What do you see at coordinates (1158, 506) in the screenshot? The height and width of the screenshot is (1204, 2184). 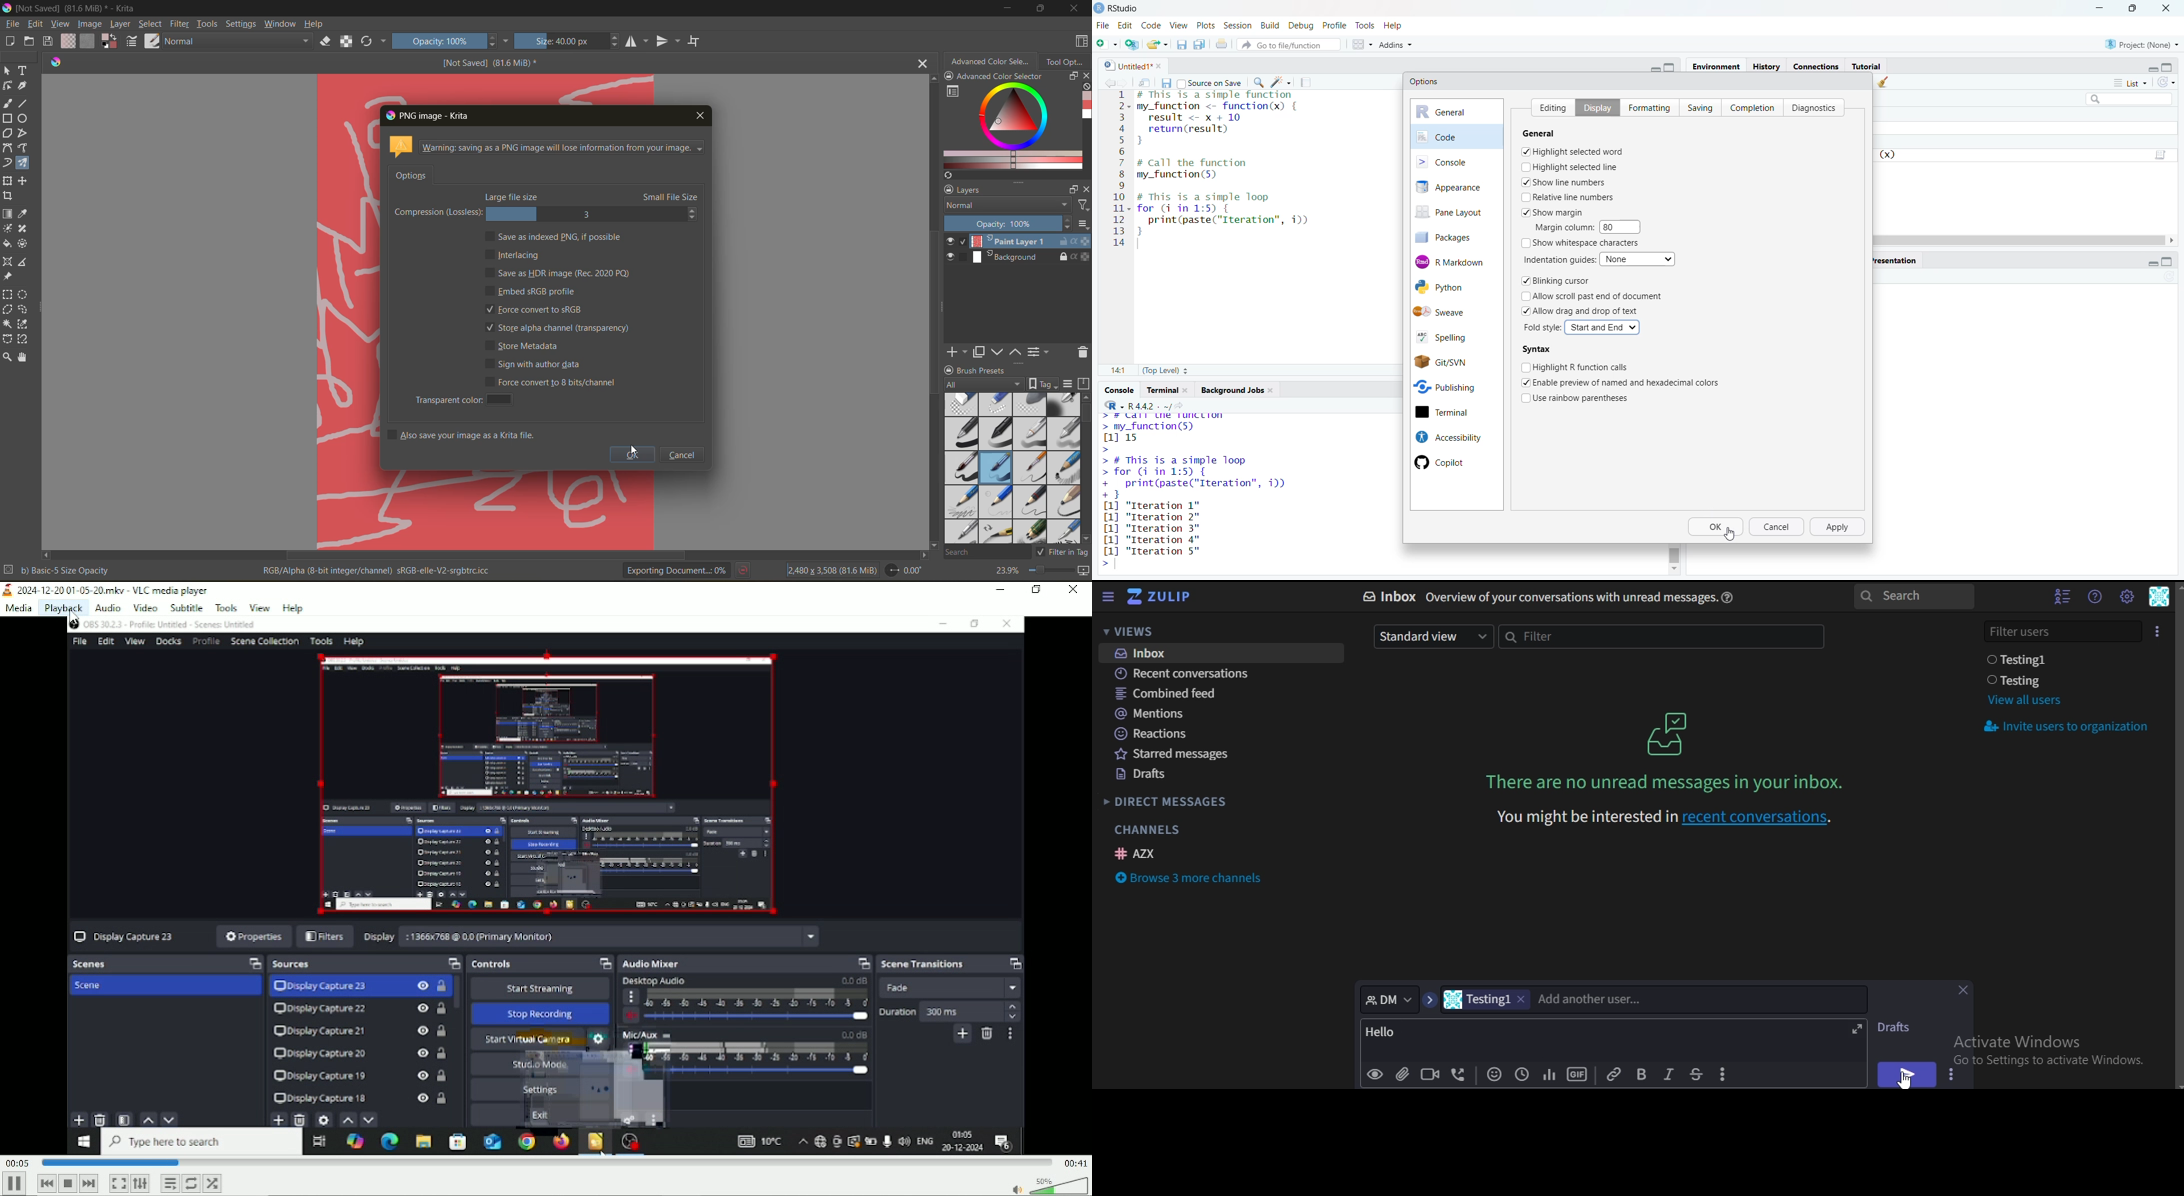 I see `[1] "Iteration 1"` at bounding box center [1158, 506].